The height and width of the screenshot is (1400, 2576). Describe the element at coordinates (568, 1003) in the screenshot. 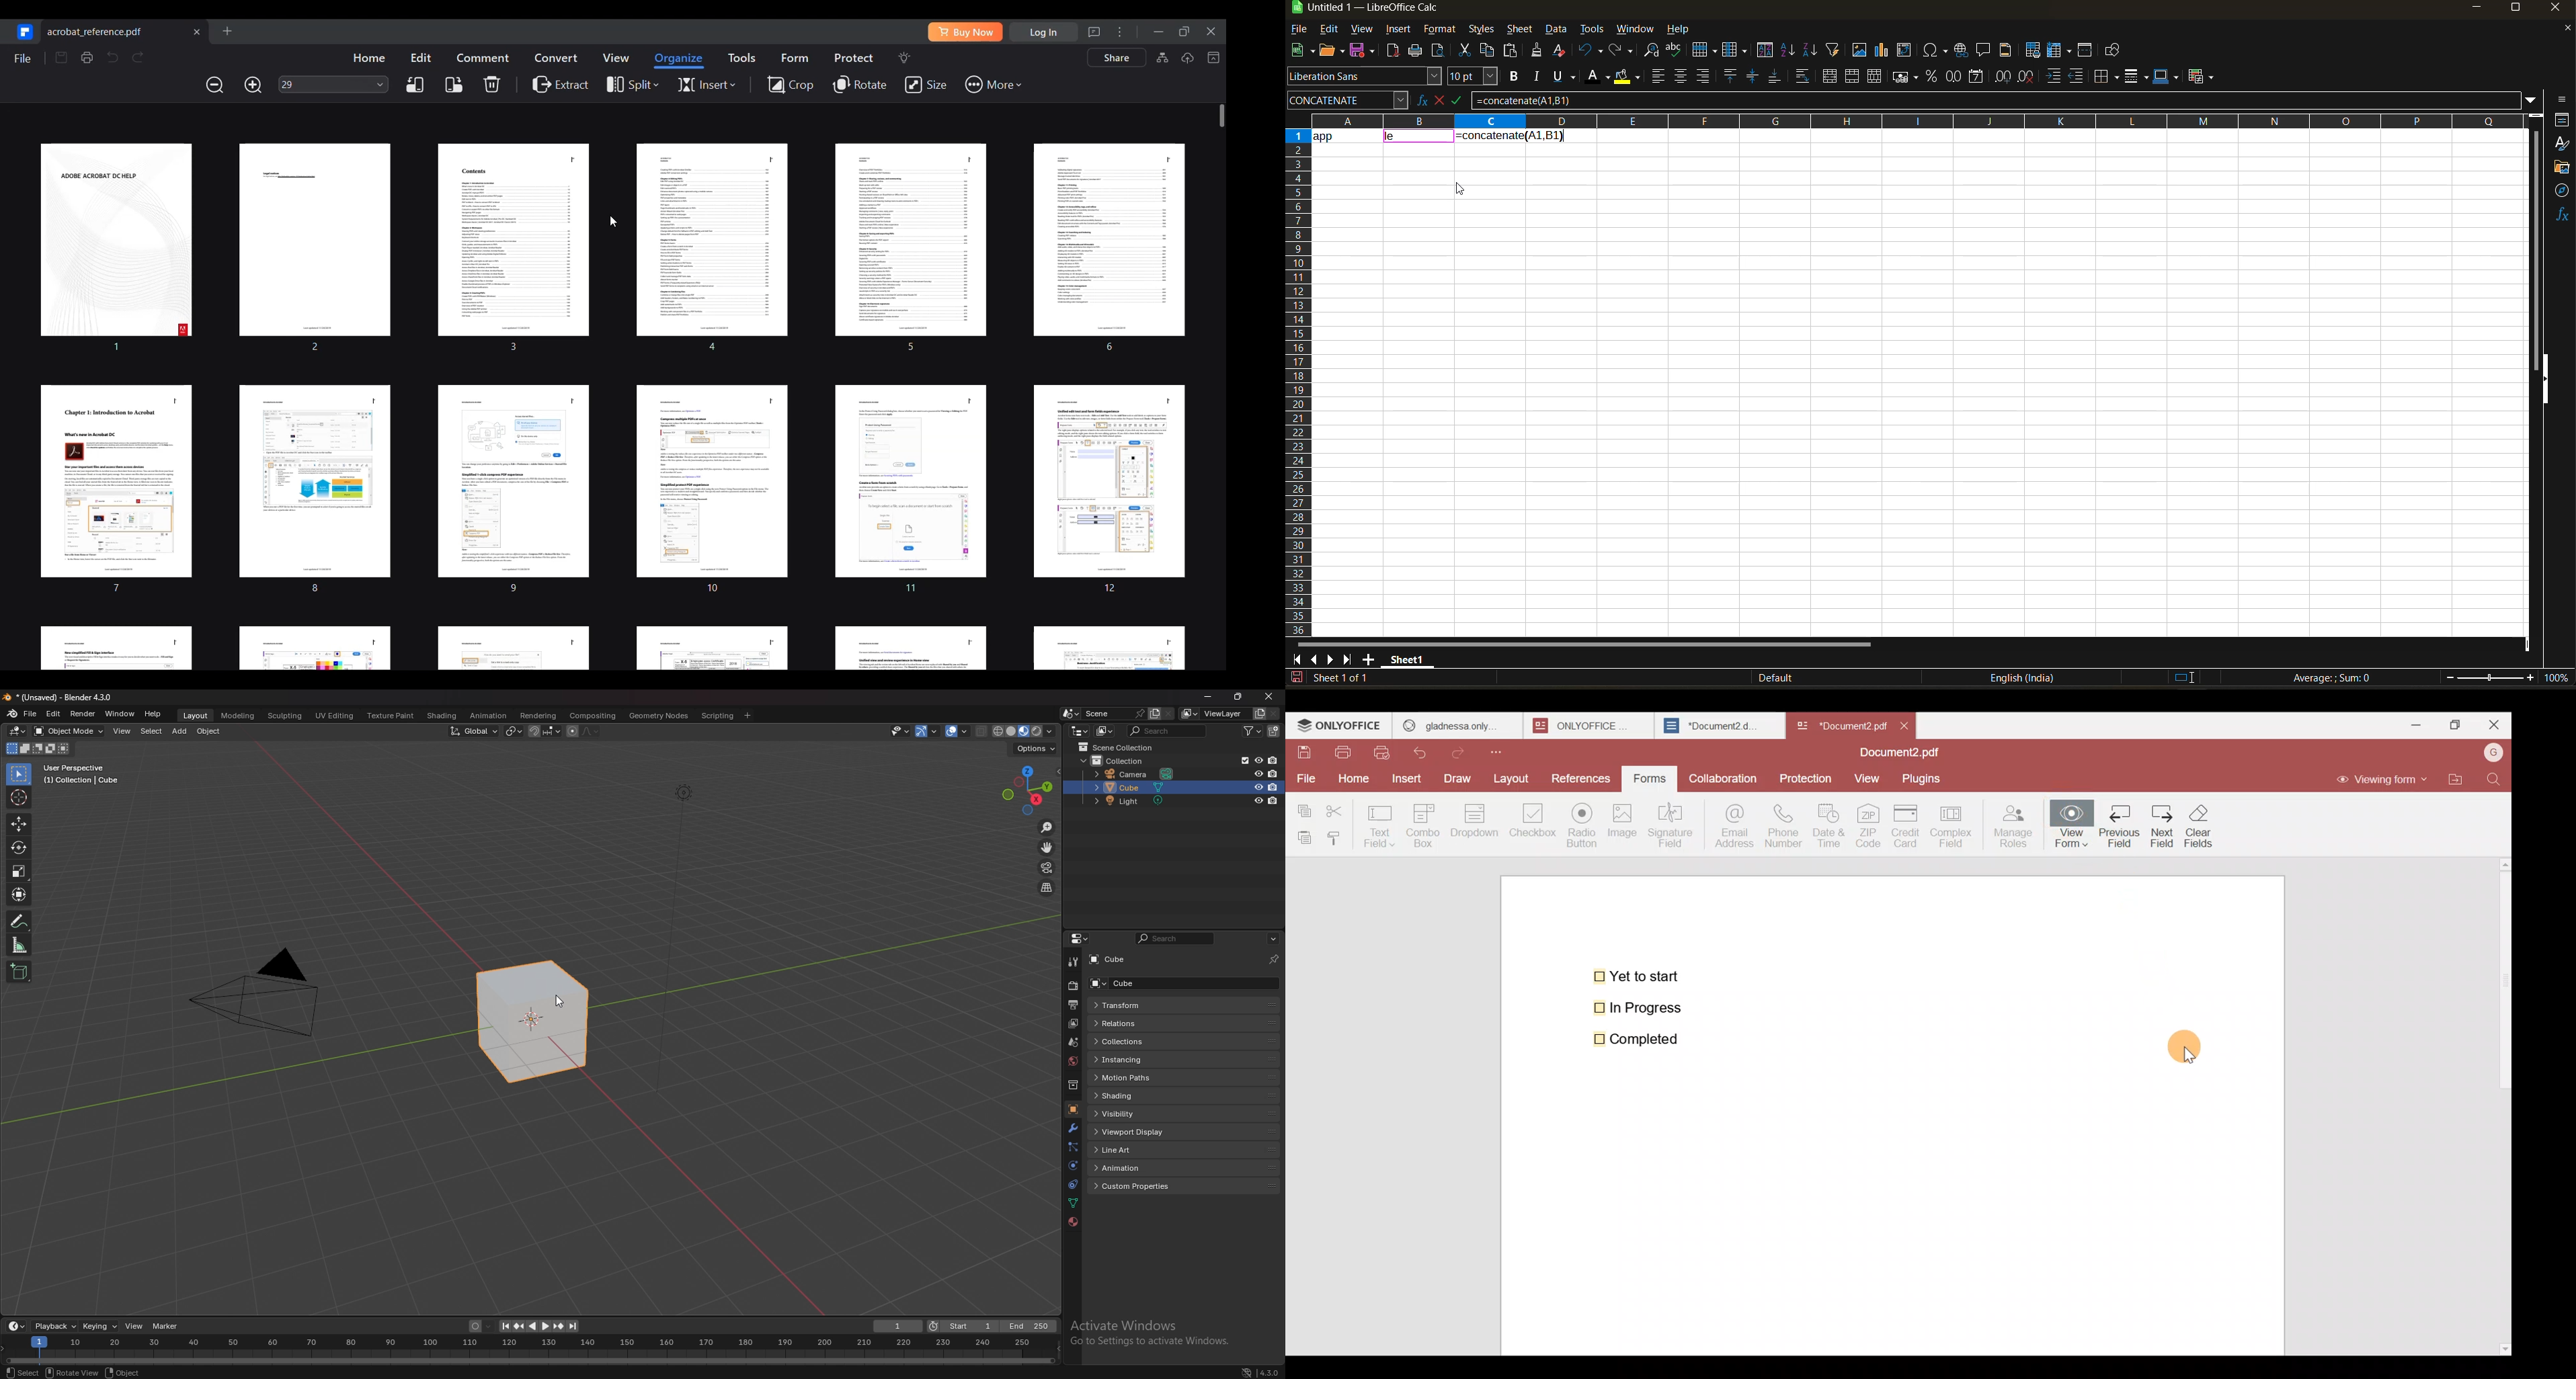

I see `cursor` at that location.